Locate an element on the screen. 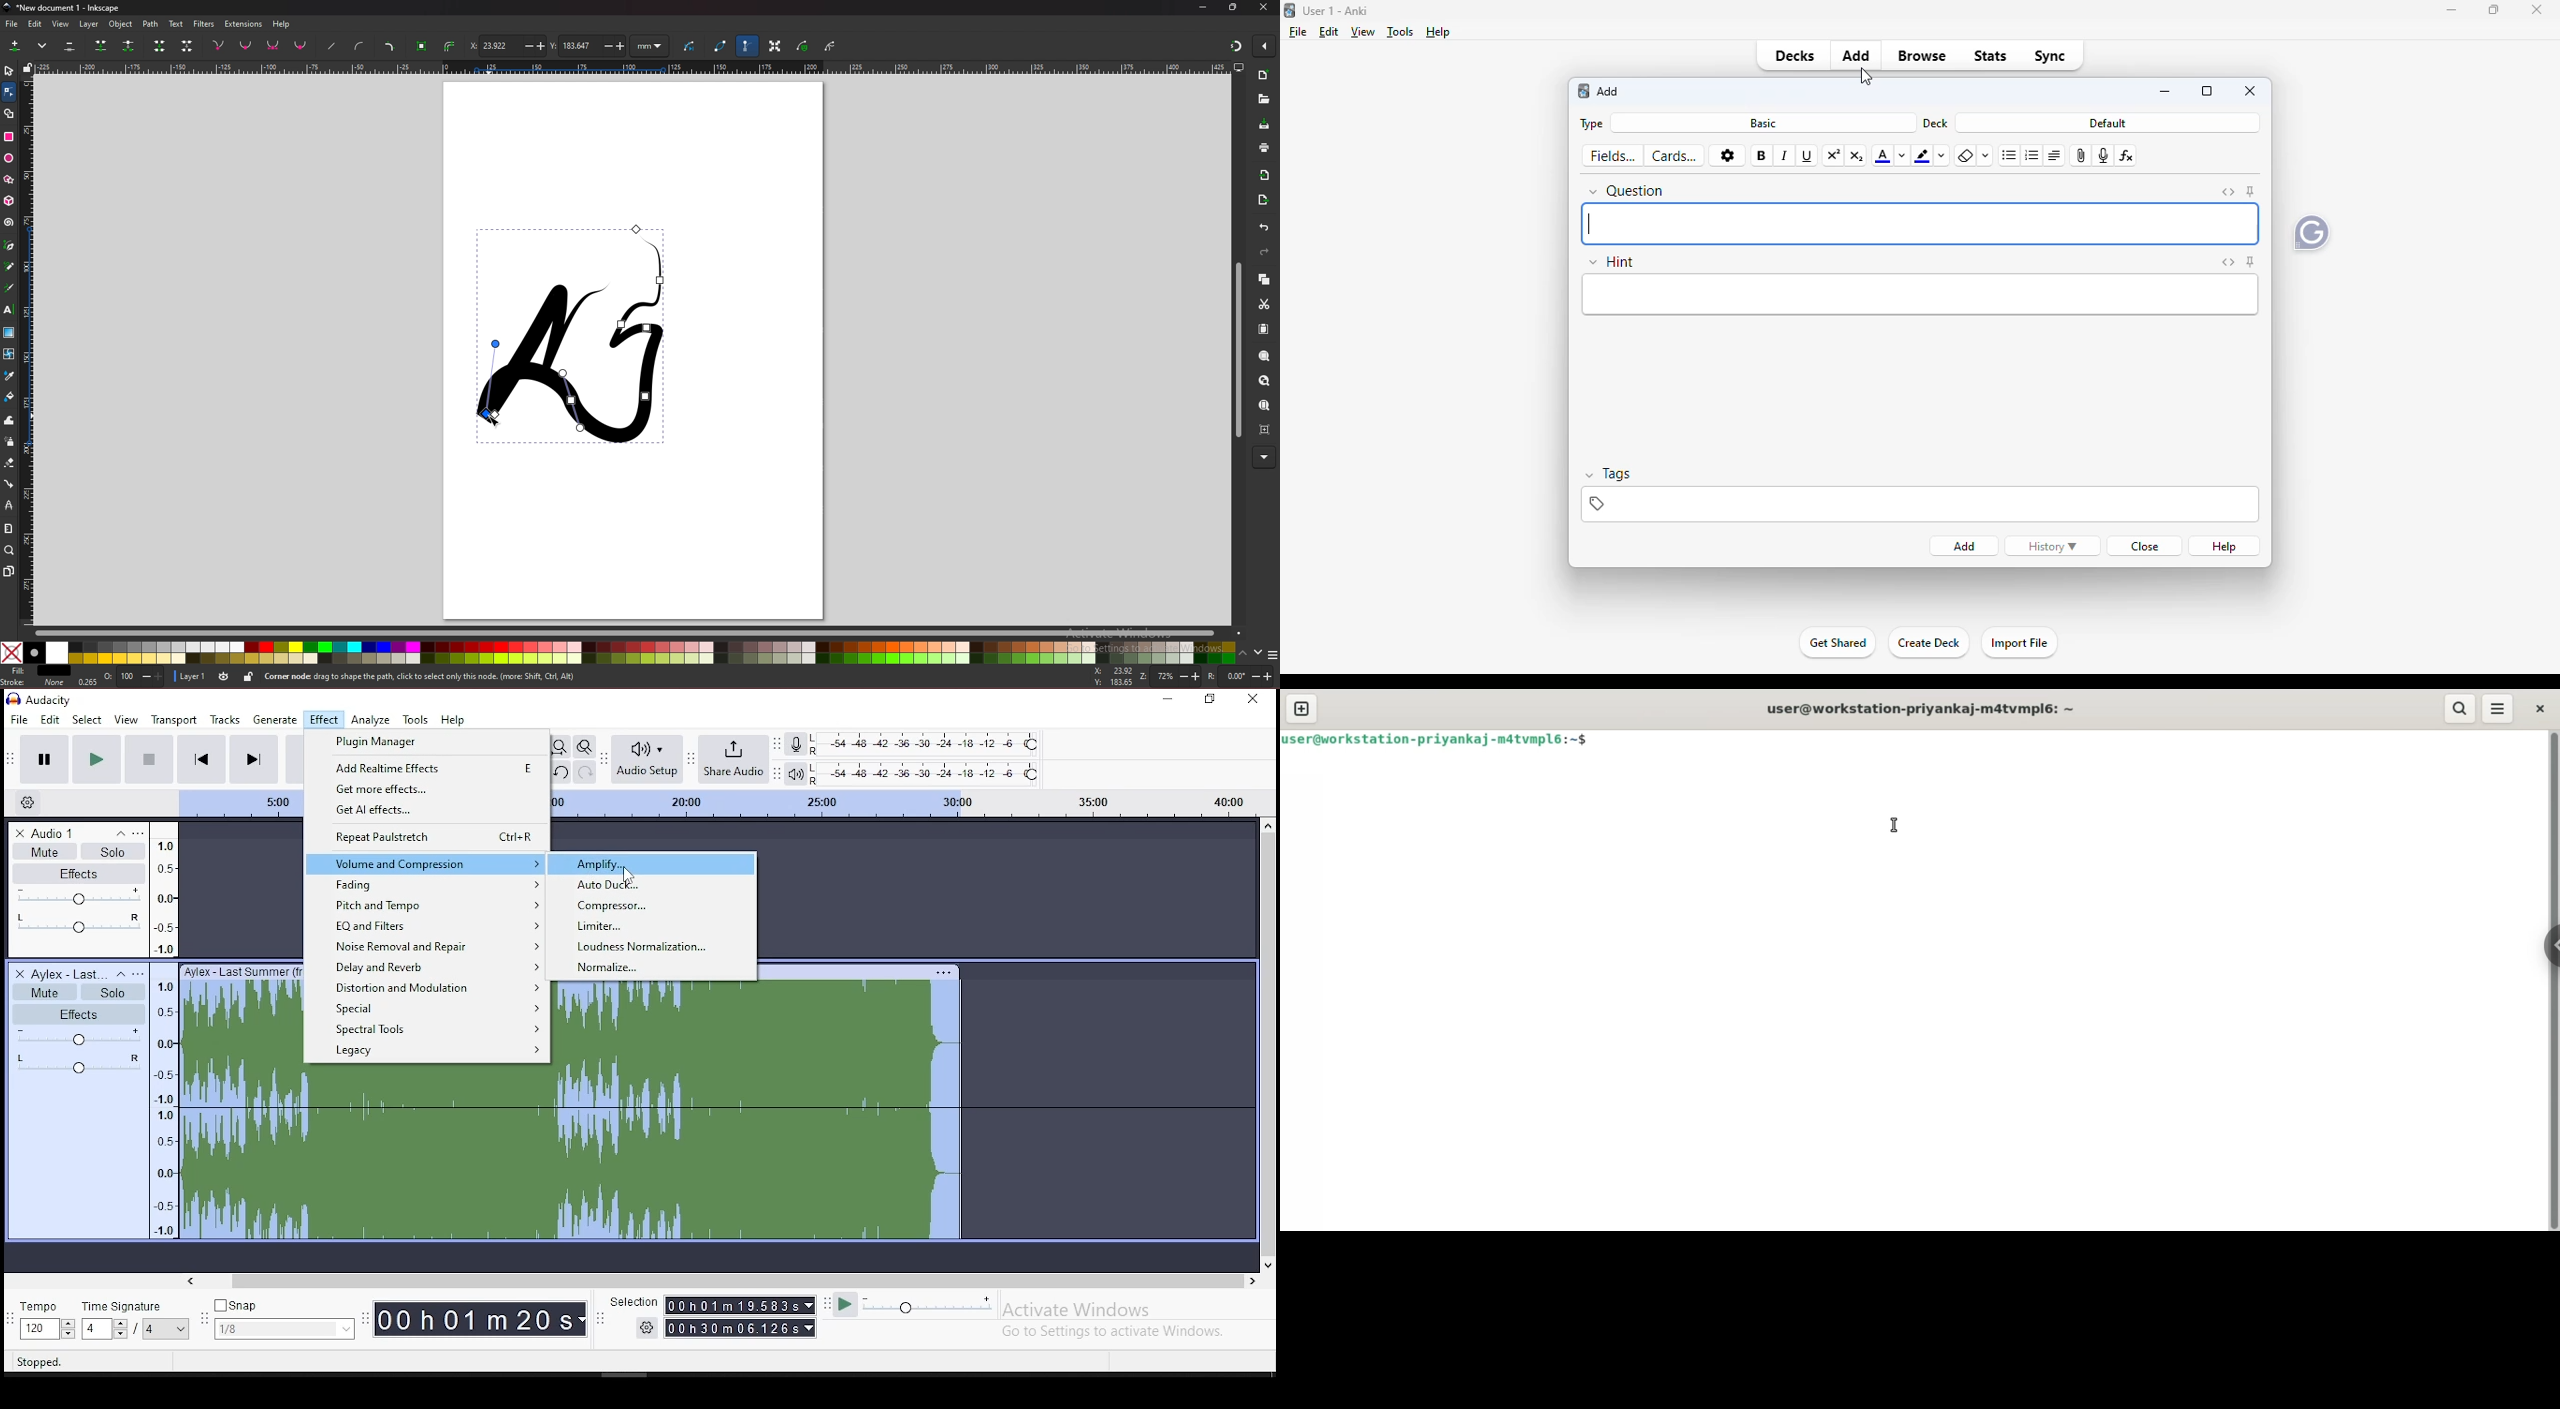 The width and height of the screenshot is (2576, 1428). cut is located at coordinates (1265, 304).